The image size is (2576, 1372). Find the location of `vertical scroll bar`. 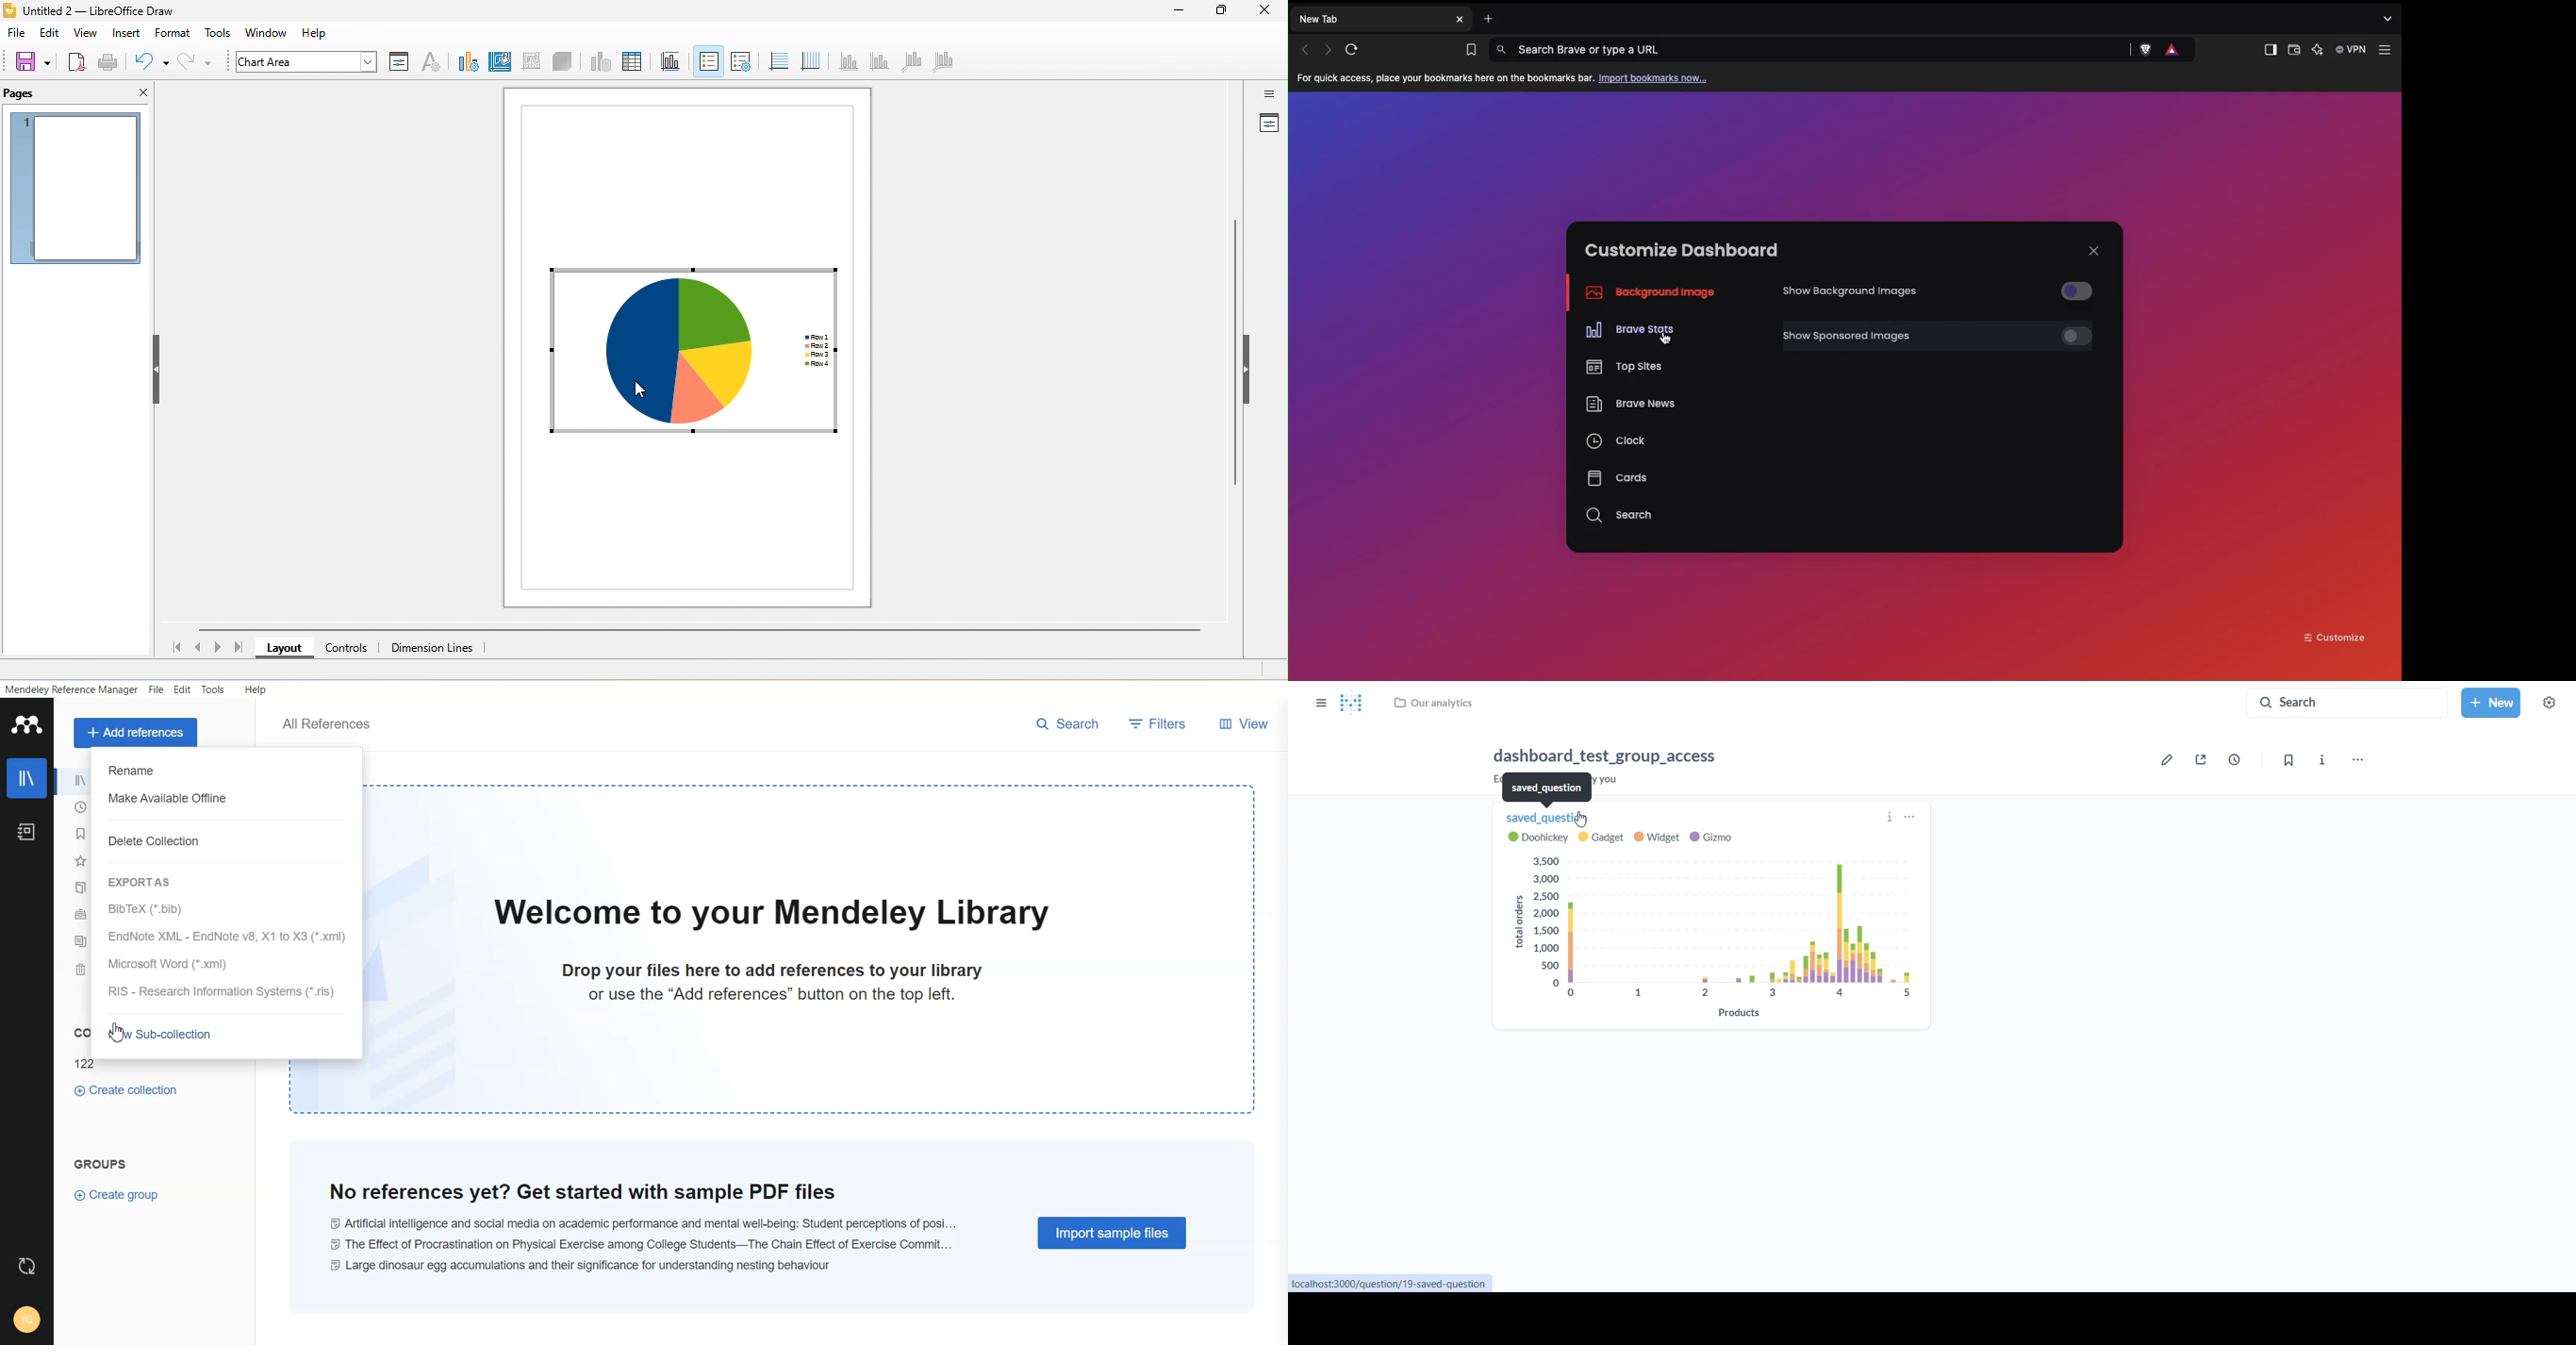

vertical scroll bar is located at coordinates (1235, 358).